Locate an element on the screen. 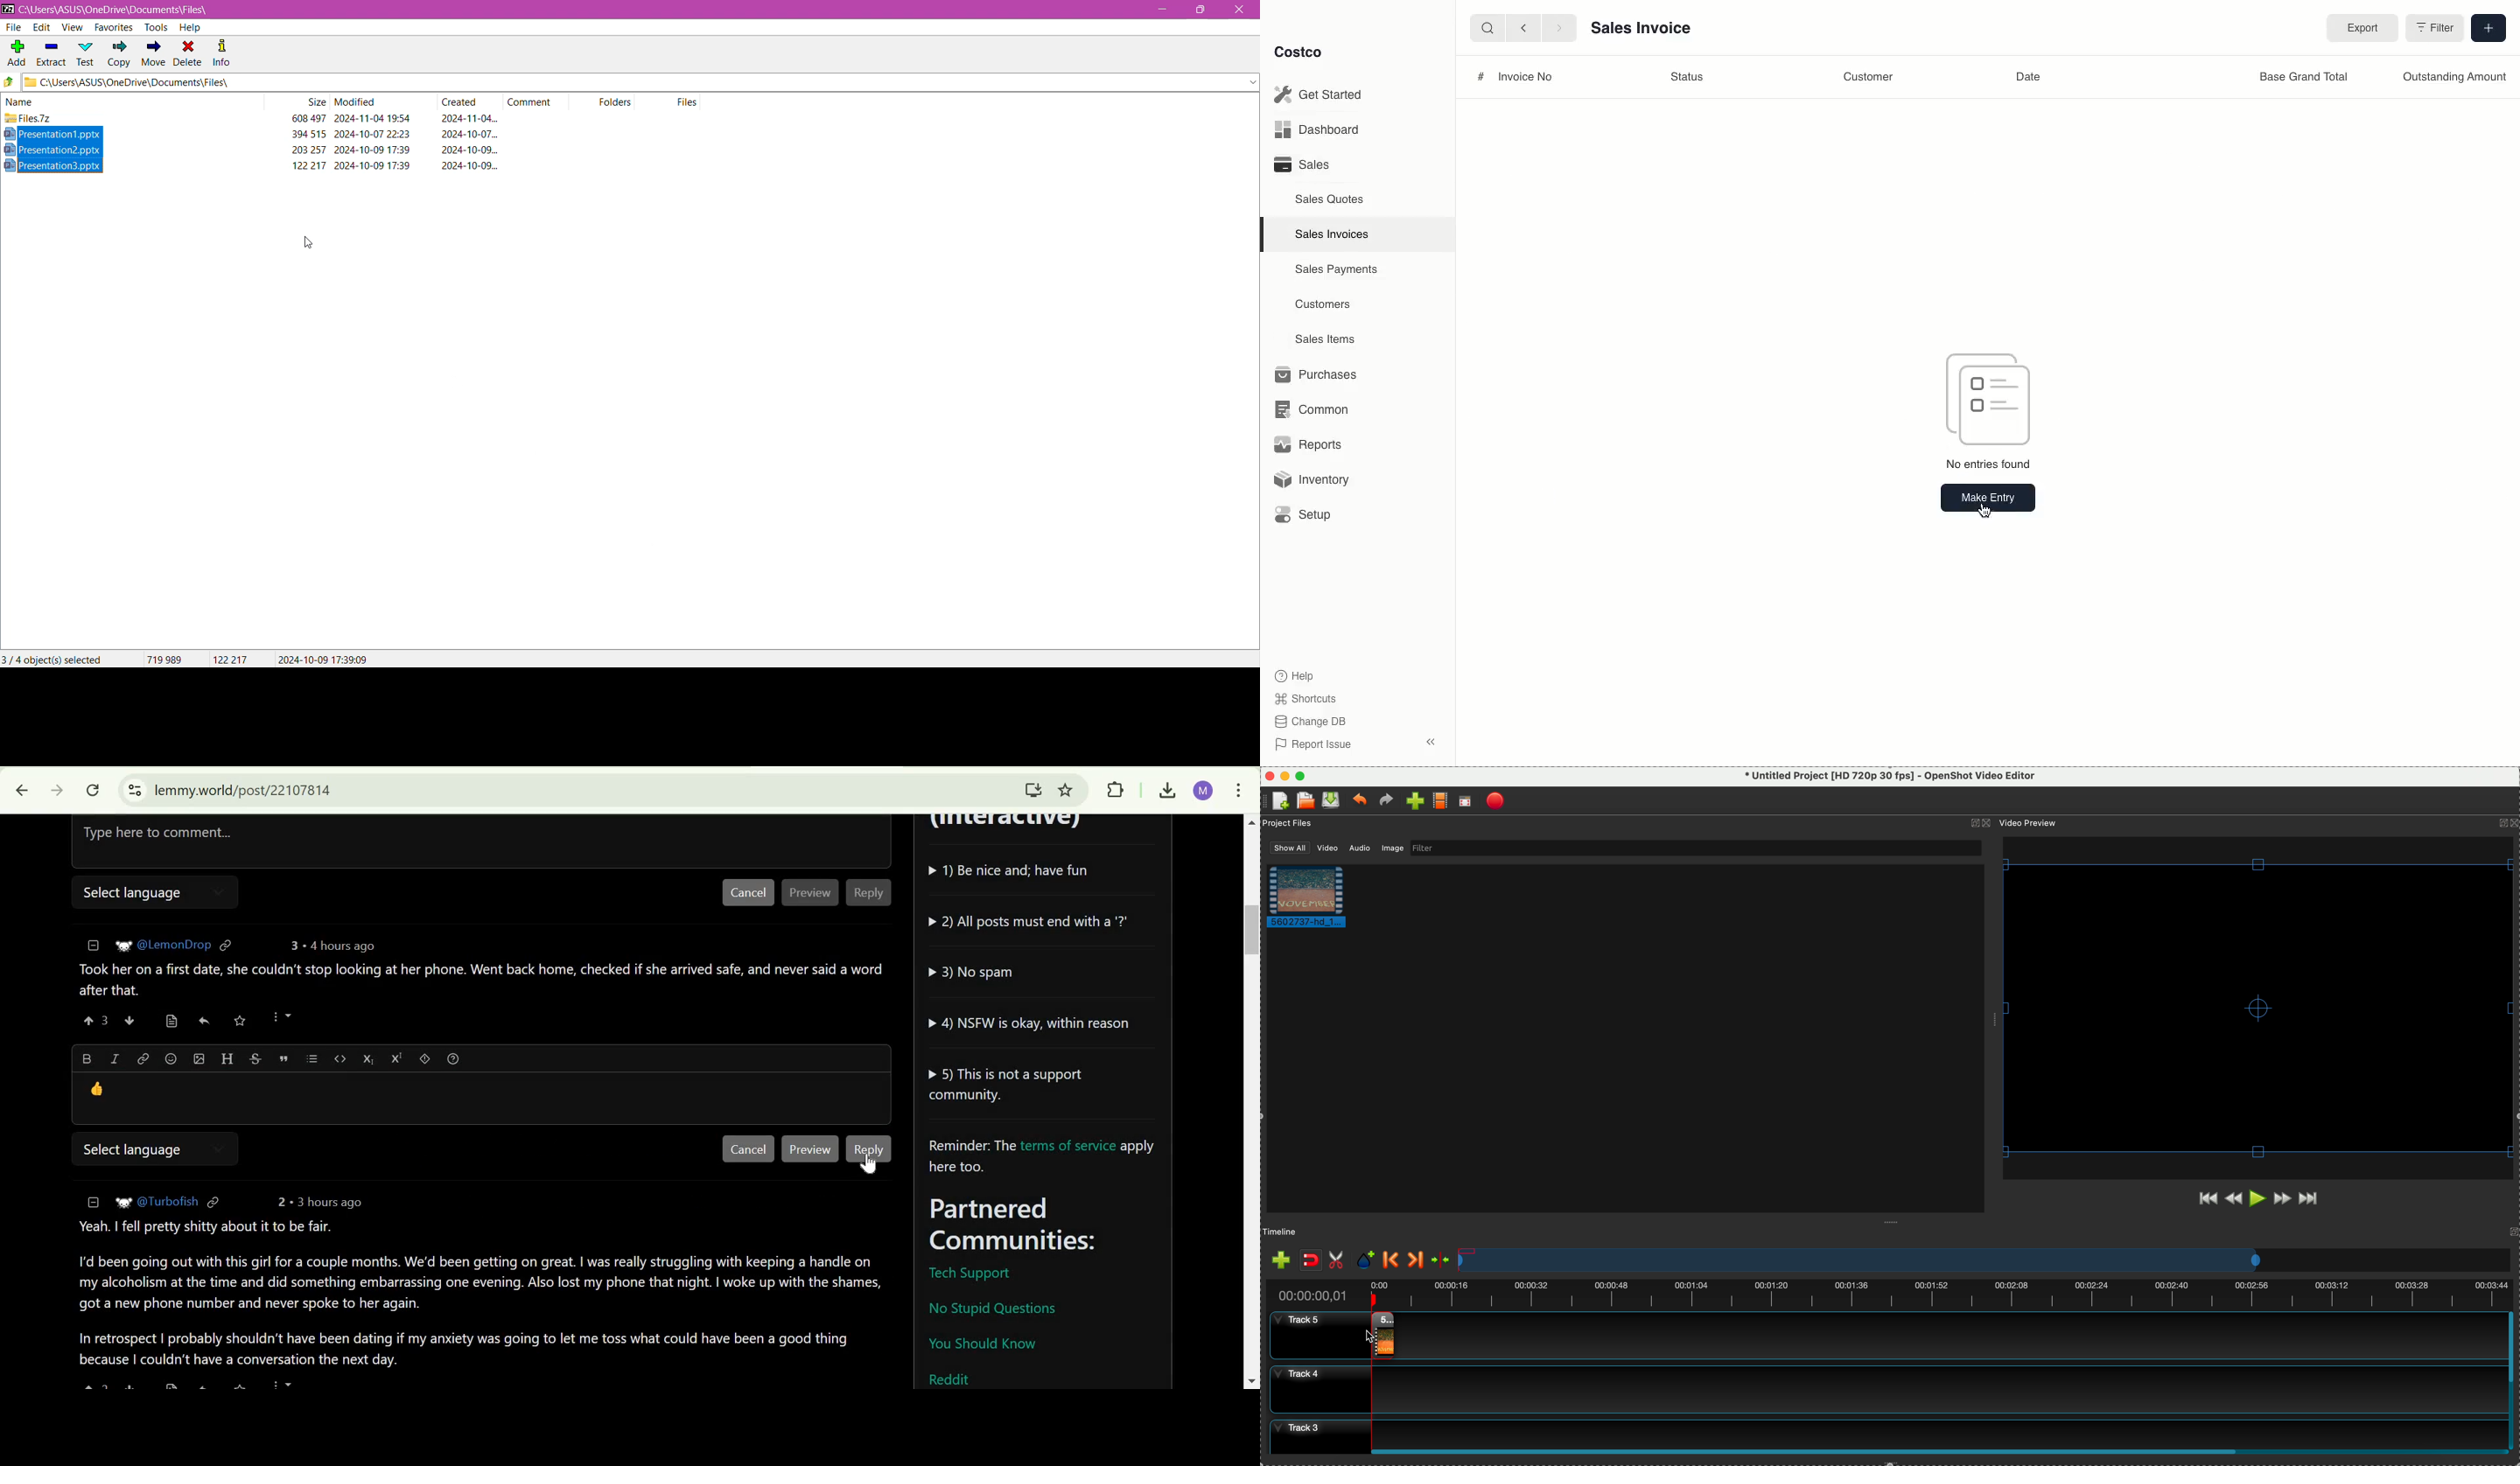  ‘Outstanding Amount is located at coordinates (2454, 79).